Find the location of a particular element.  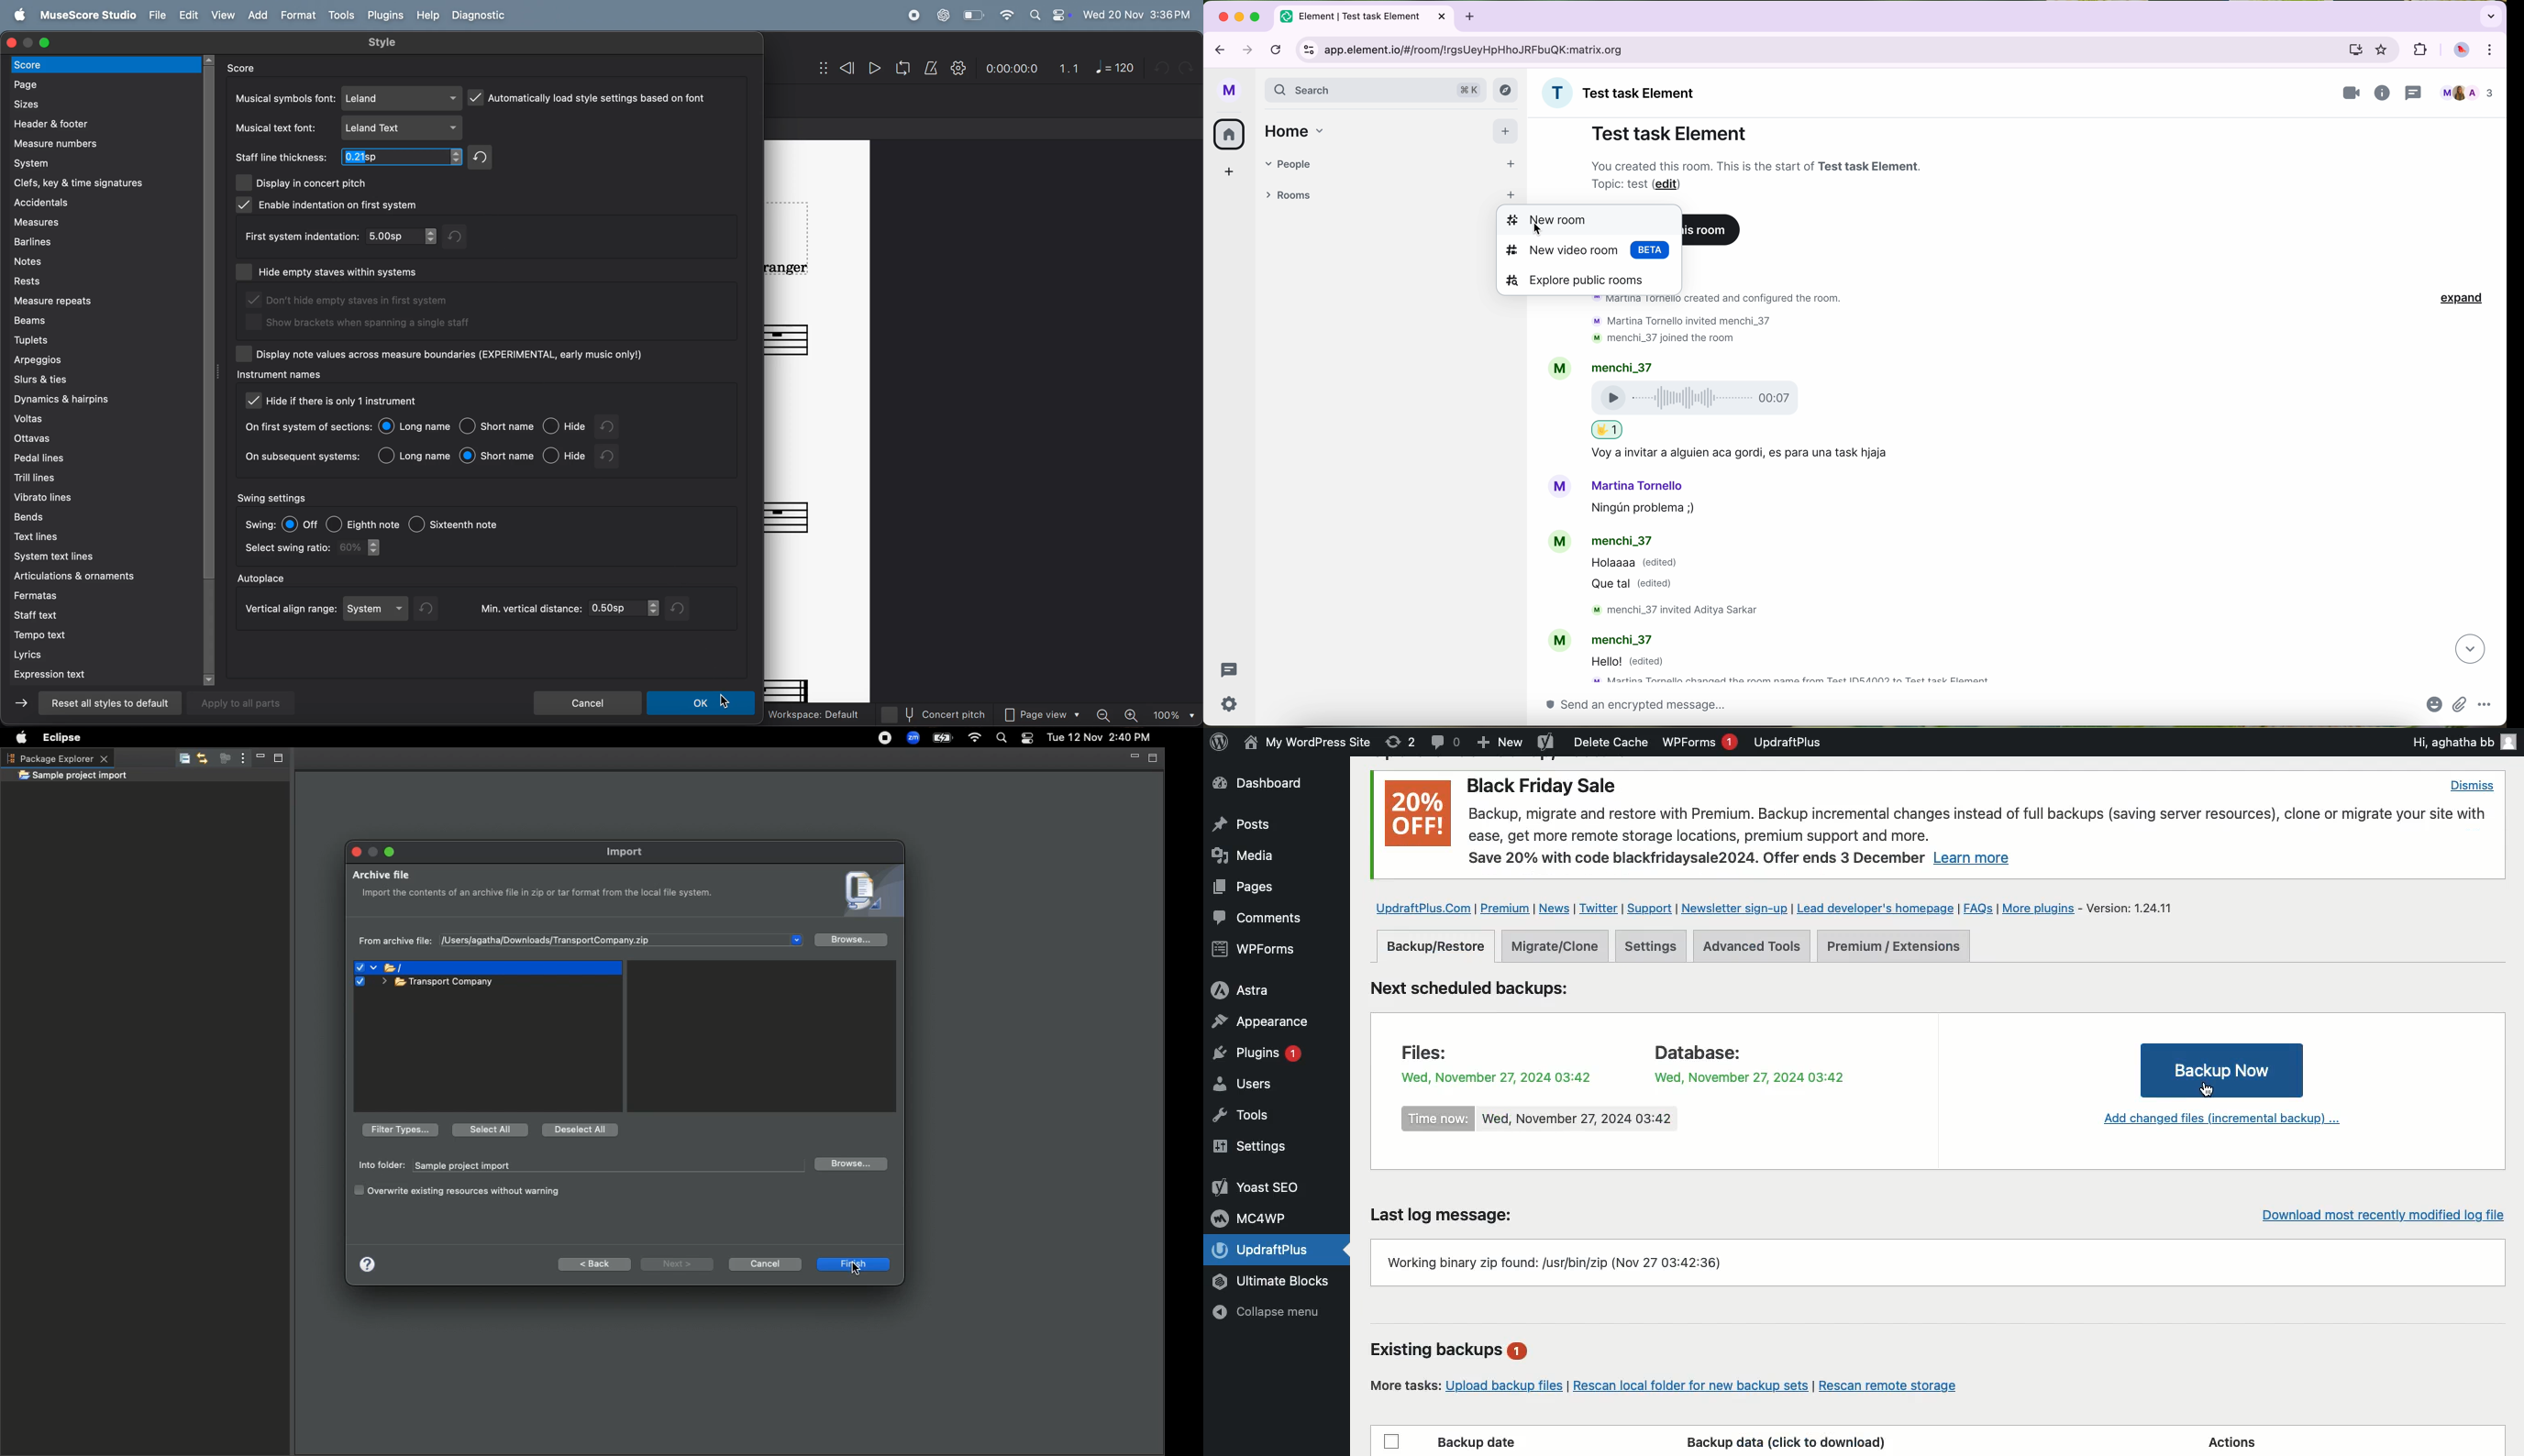

first sysytem indenatataion is located at coordinates (300, 236).